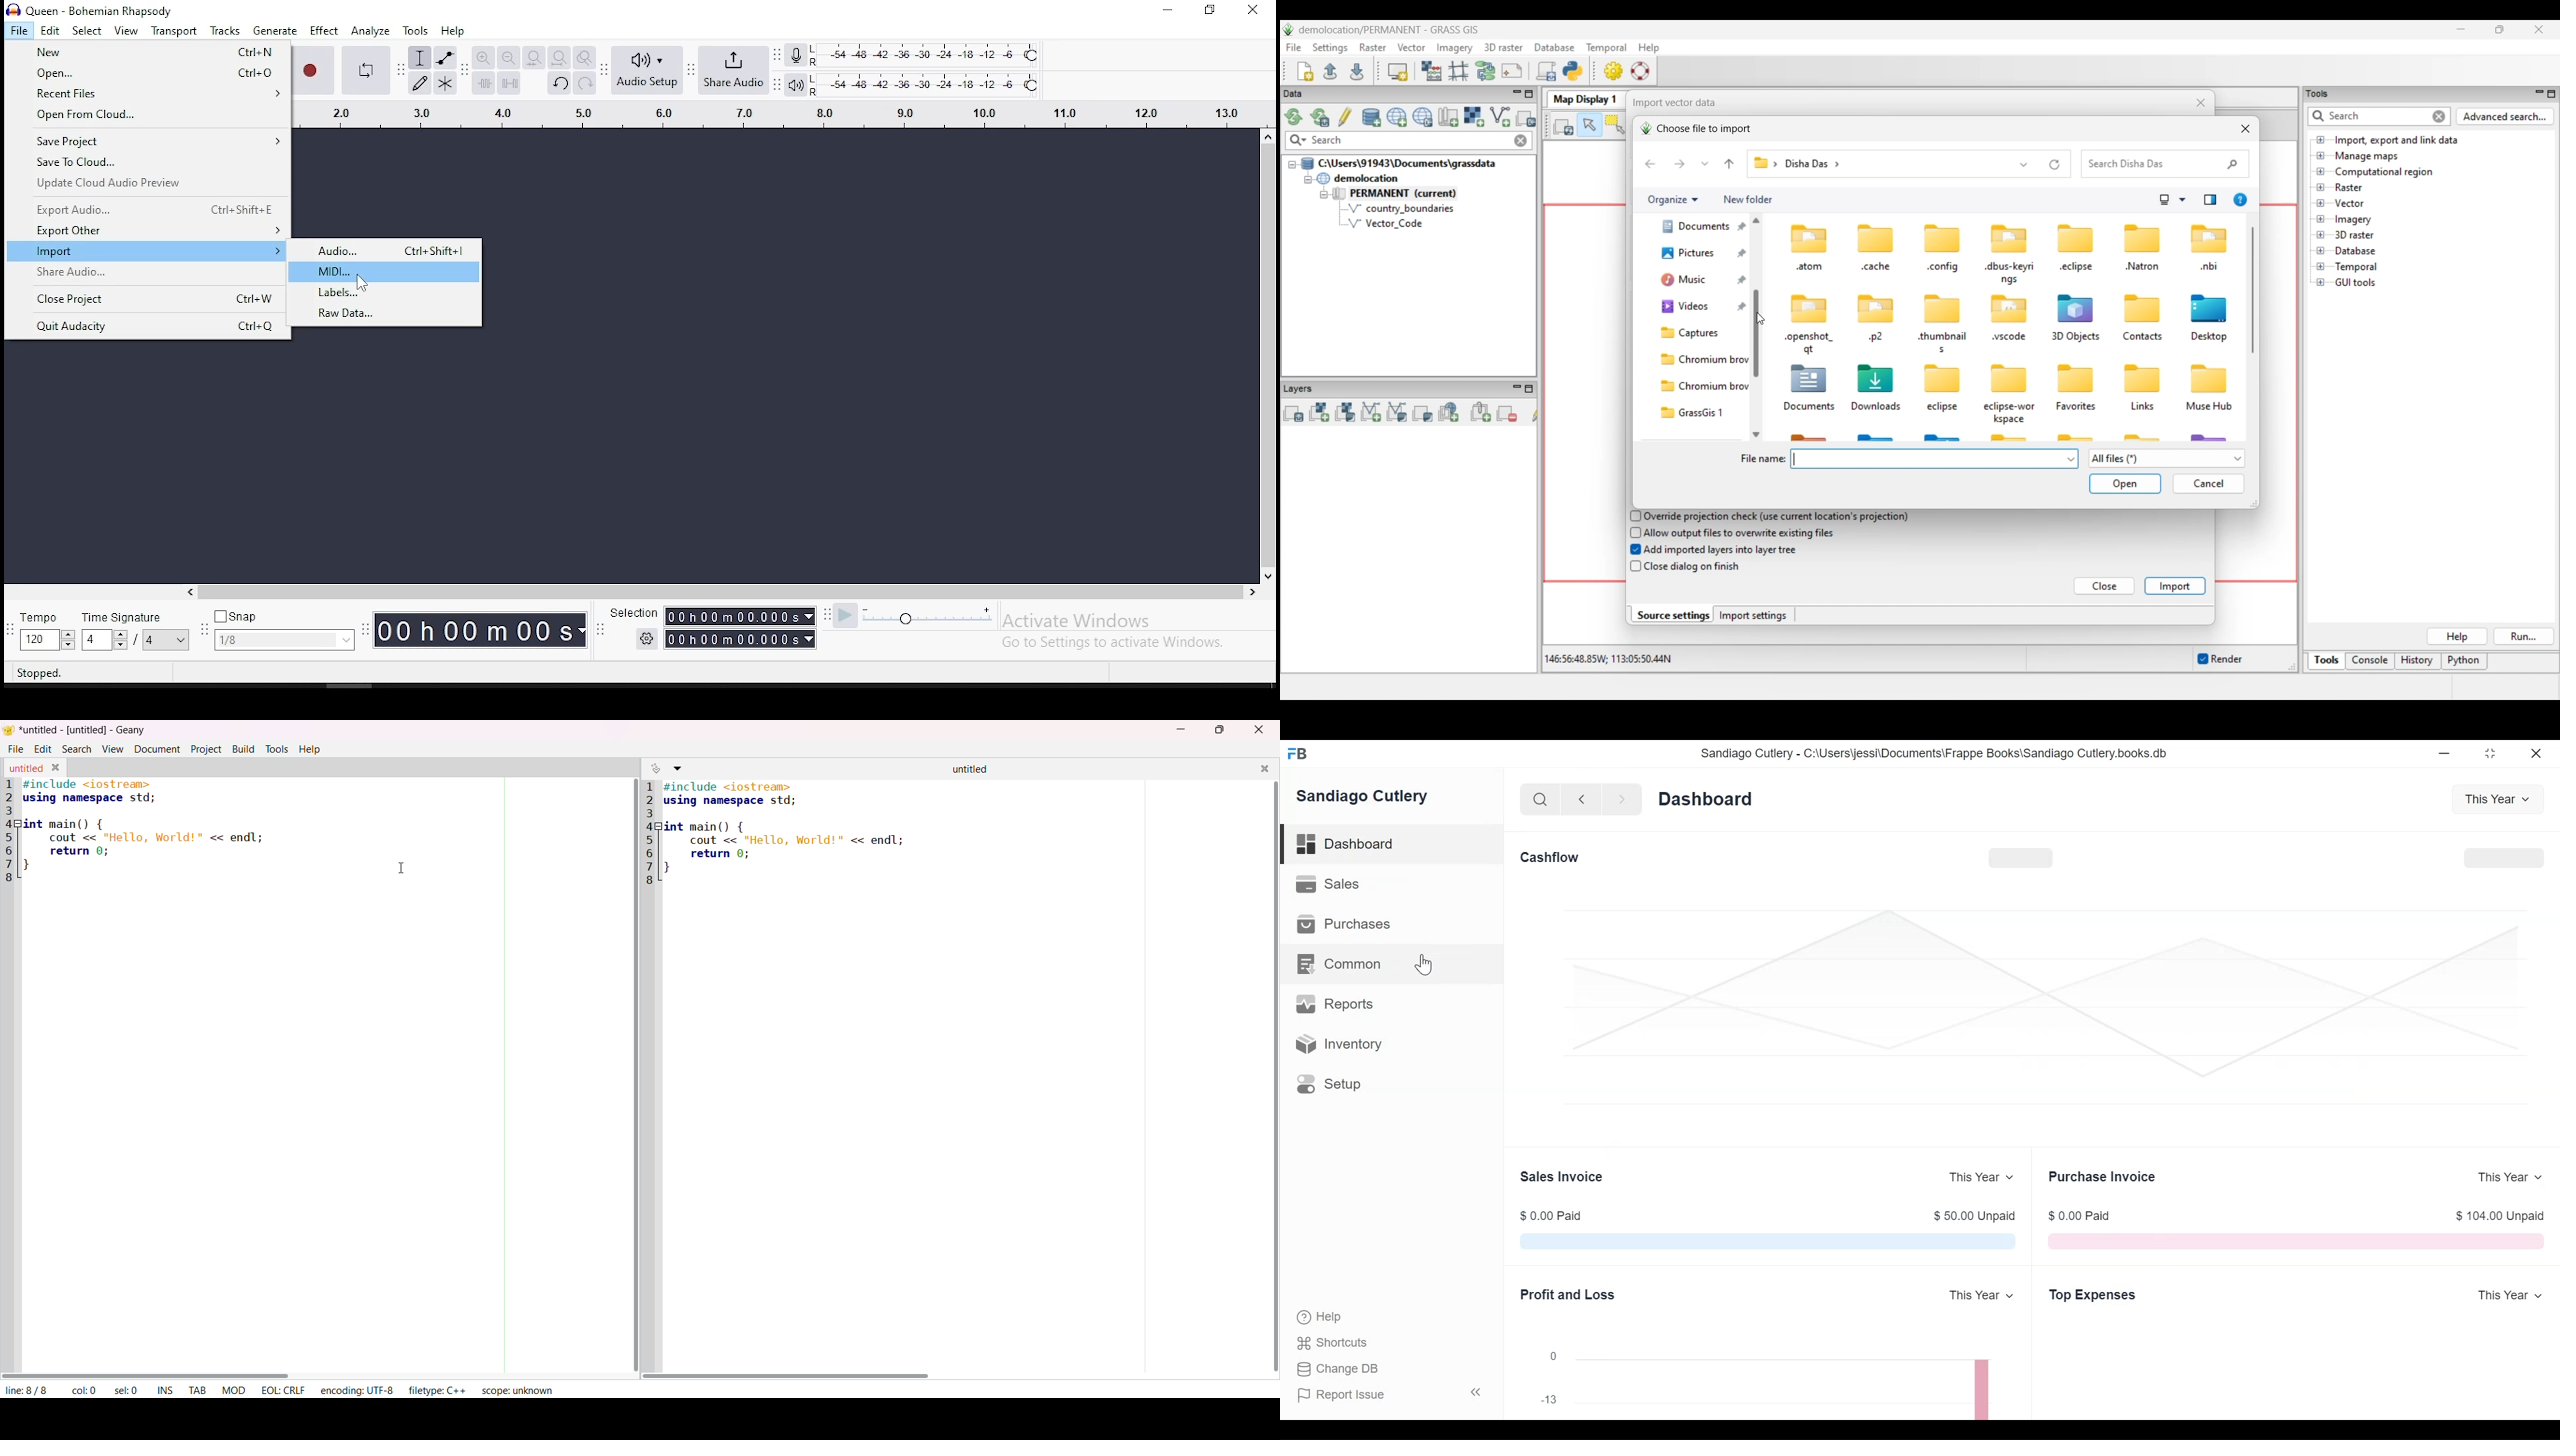 The width and height of the screenshot is (2576, 1456). Describe the element at coordinates (1568, 1293) in the screenshot. I see `Profit and Loss` at that location.